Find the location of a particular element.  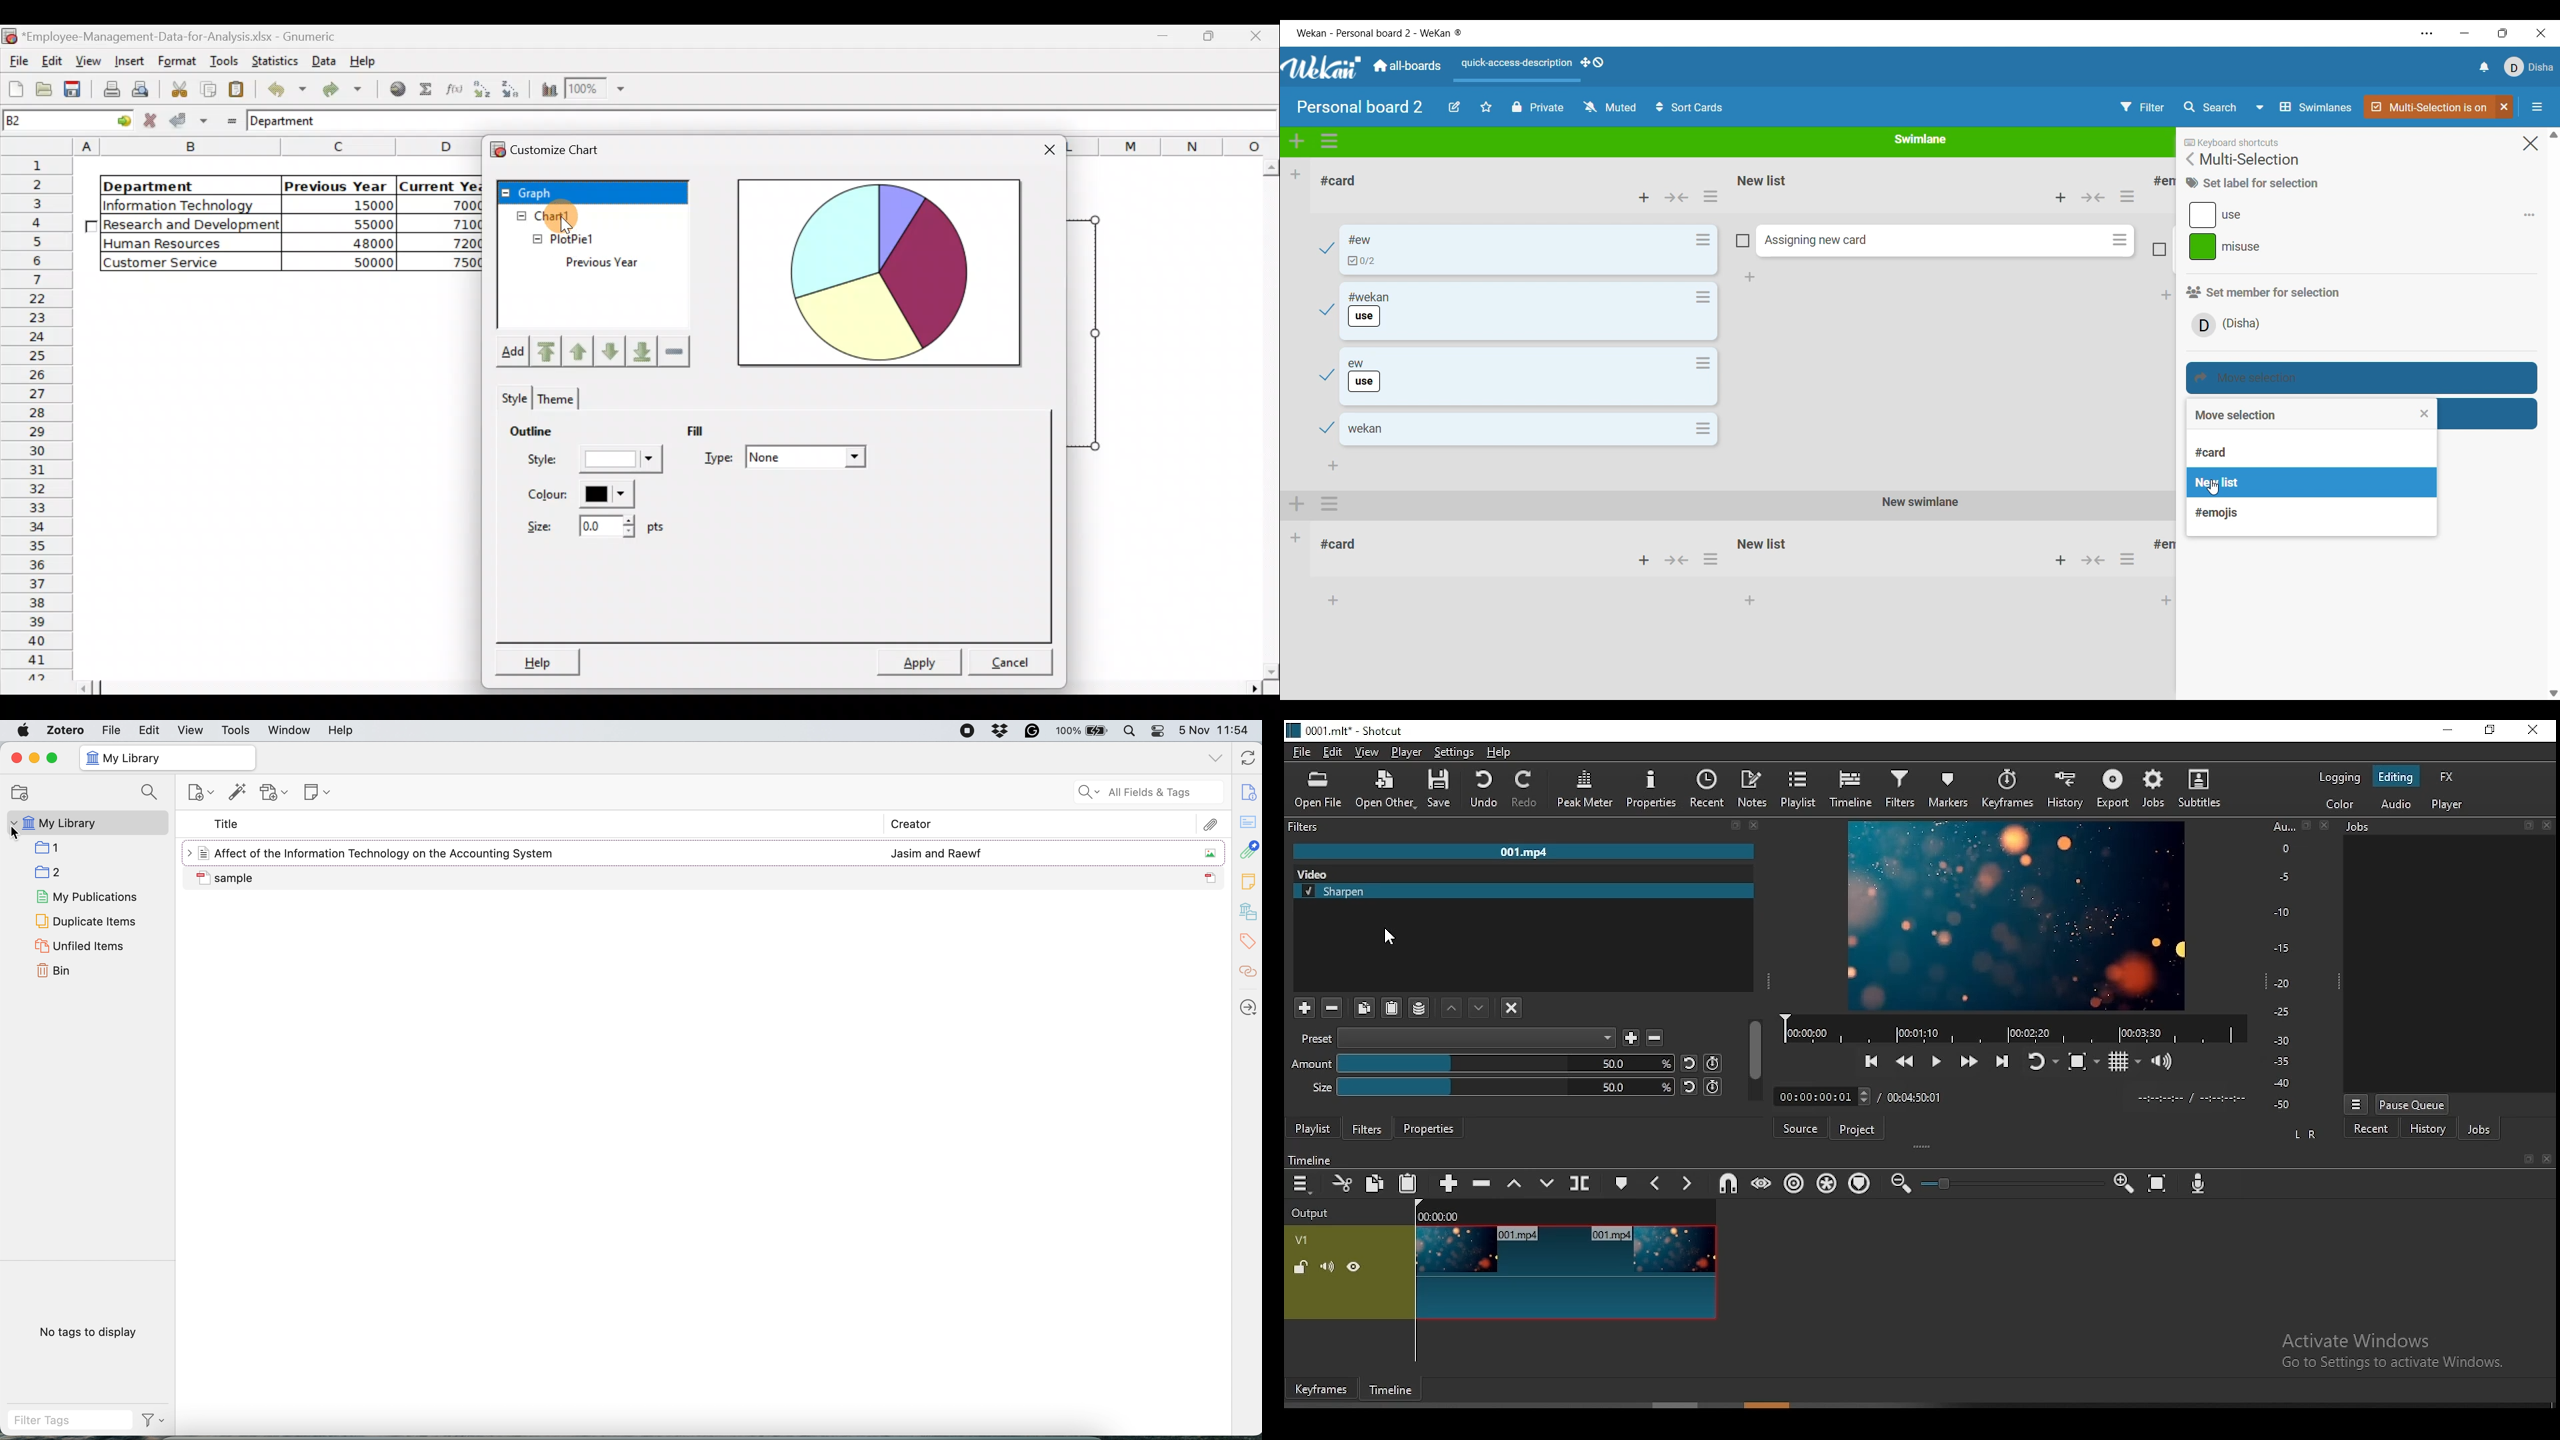

edit is located at coordinates (150, 732).